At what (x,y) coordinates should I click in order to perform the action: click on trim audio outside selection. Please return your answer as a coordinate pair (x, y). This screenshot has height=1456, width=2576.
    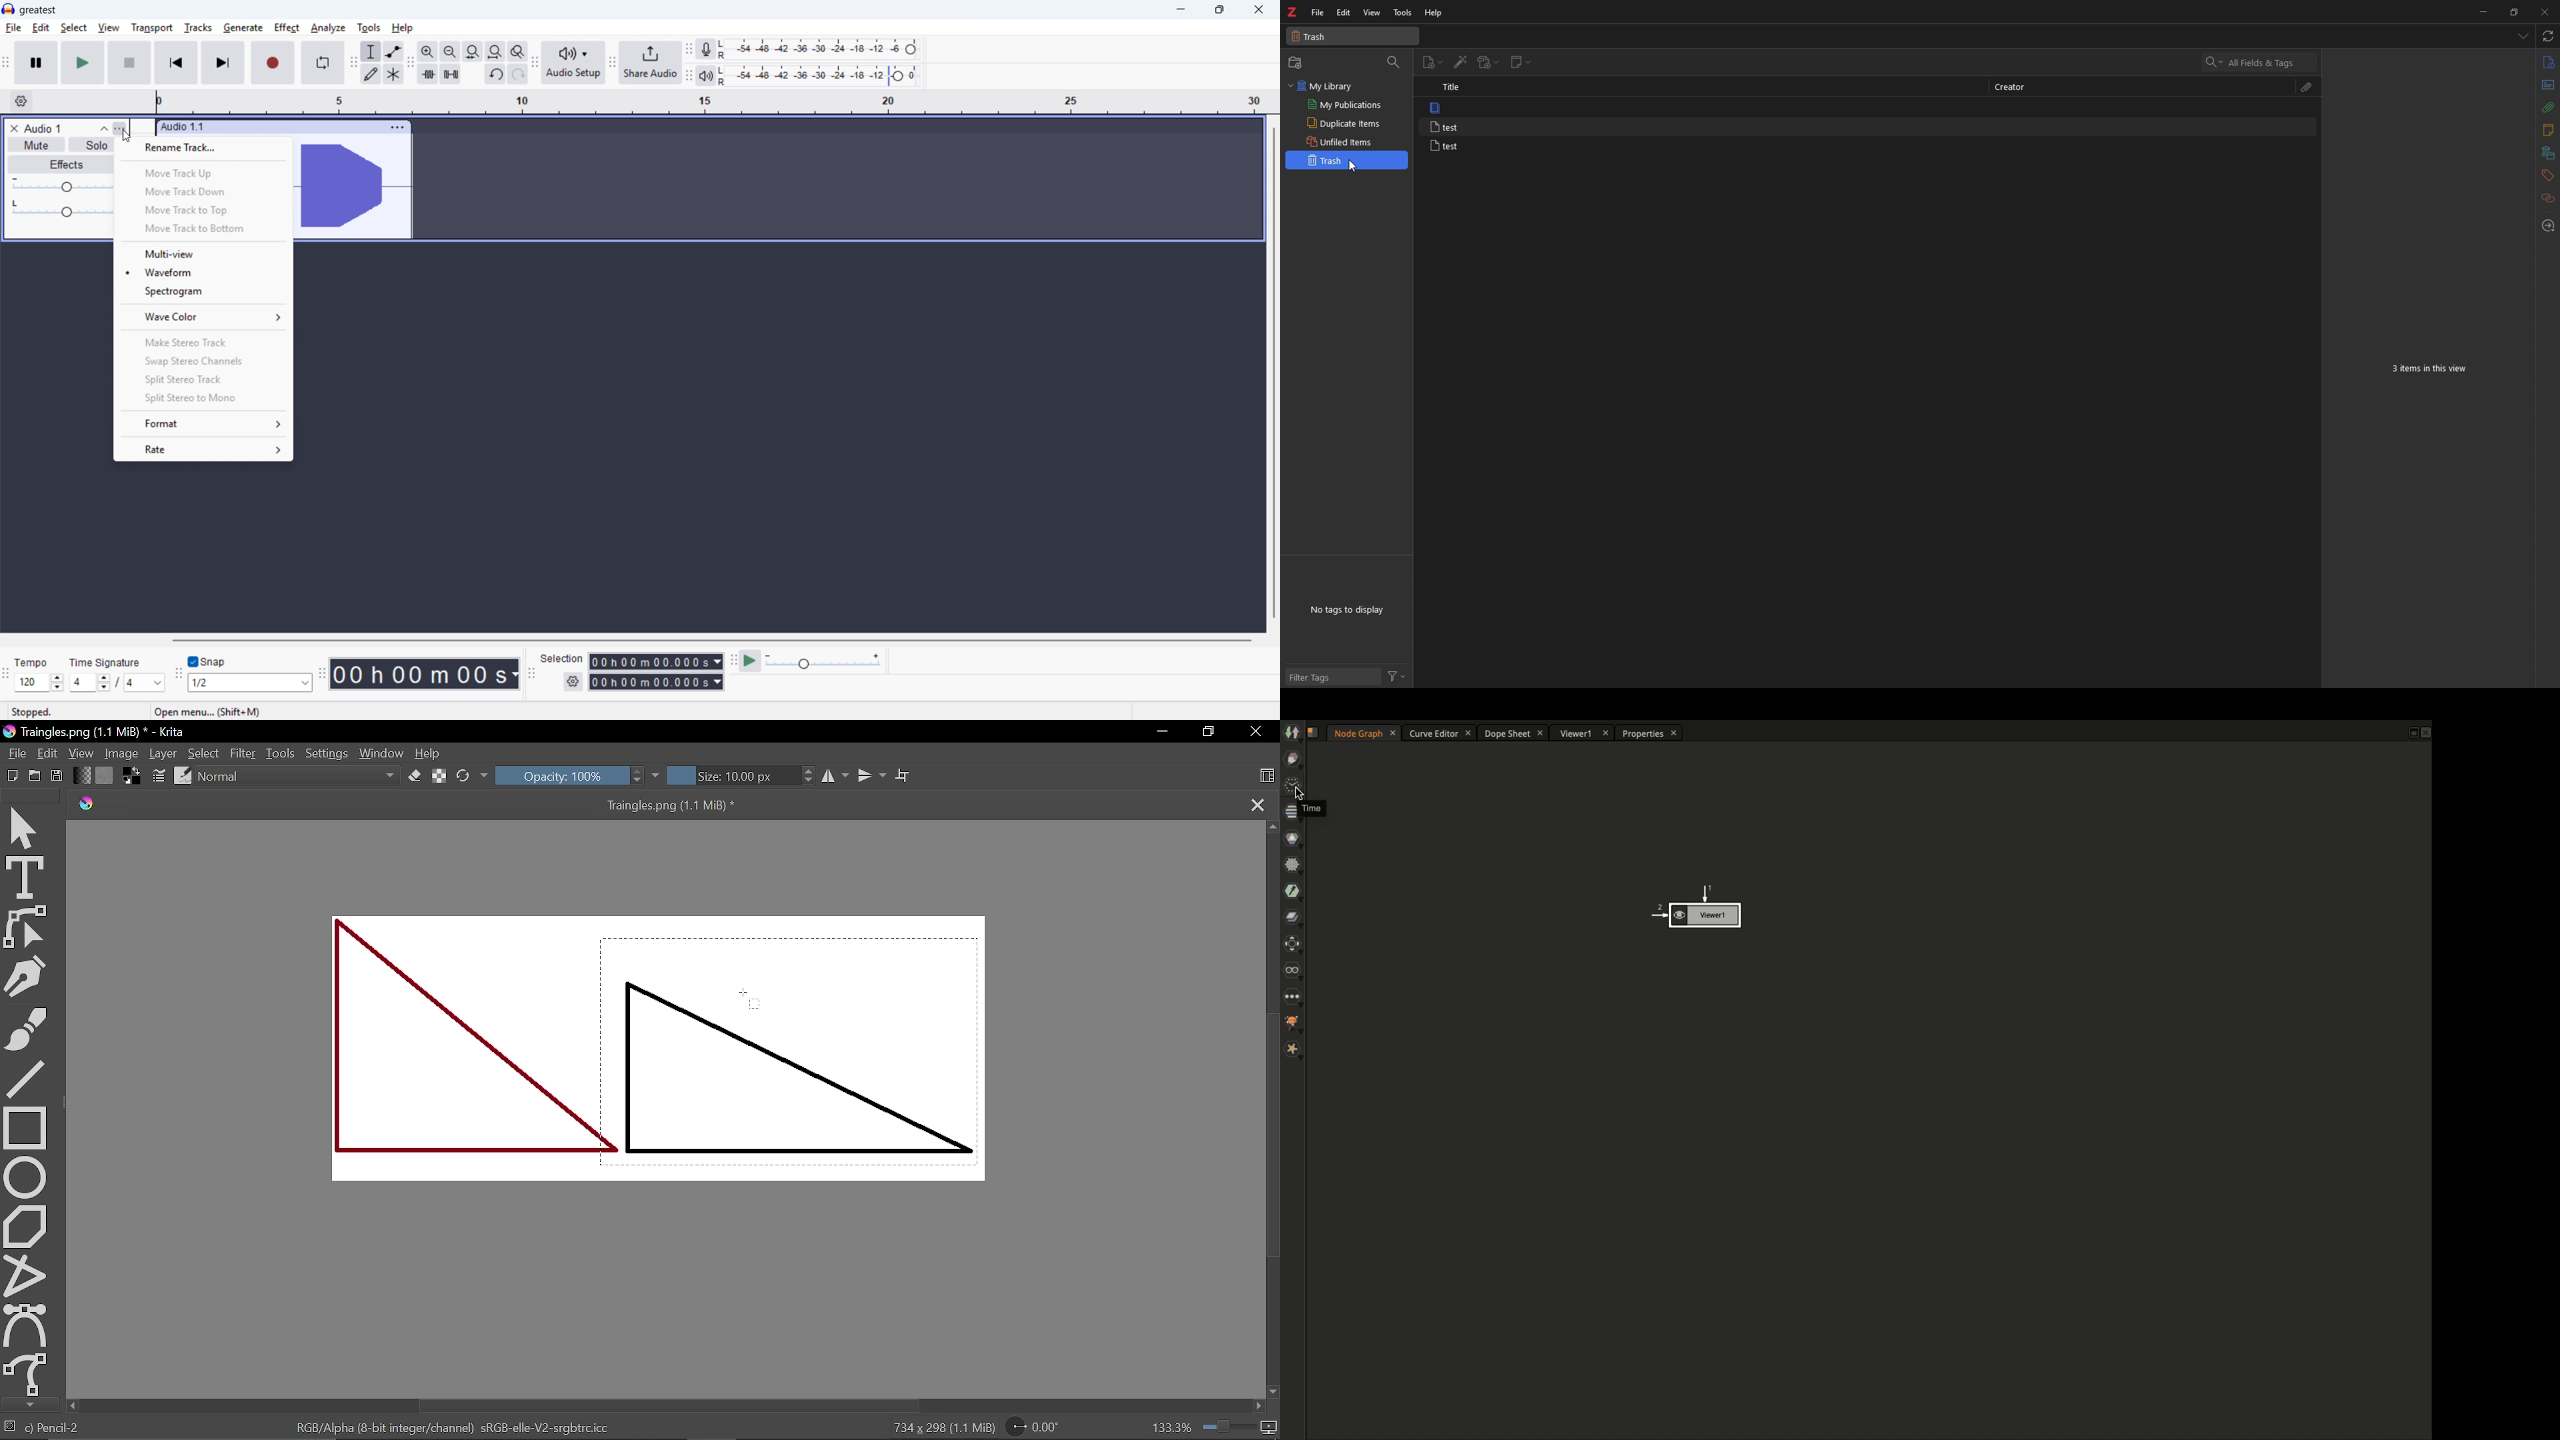
    Looking at the image, I should click on (427, 75).